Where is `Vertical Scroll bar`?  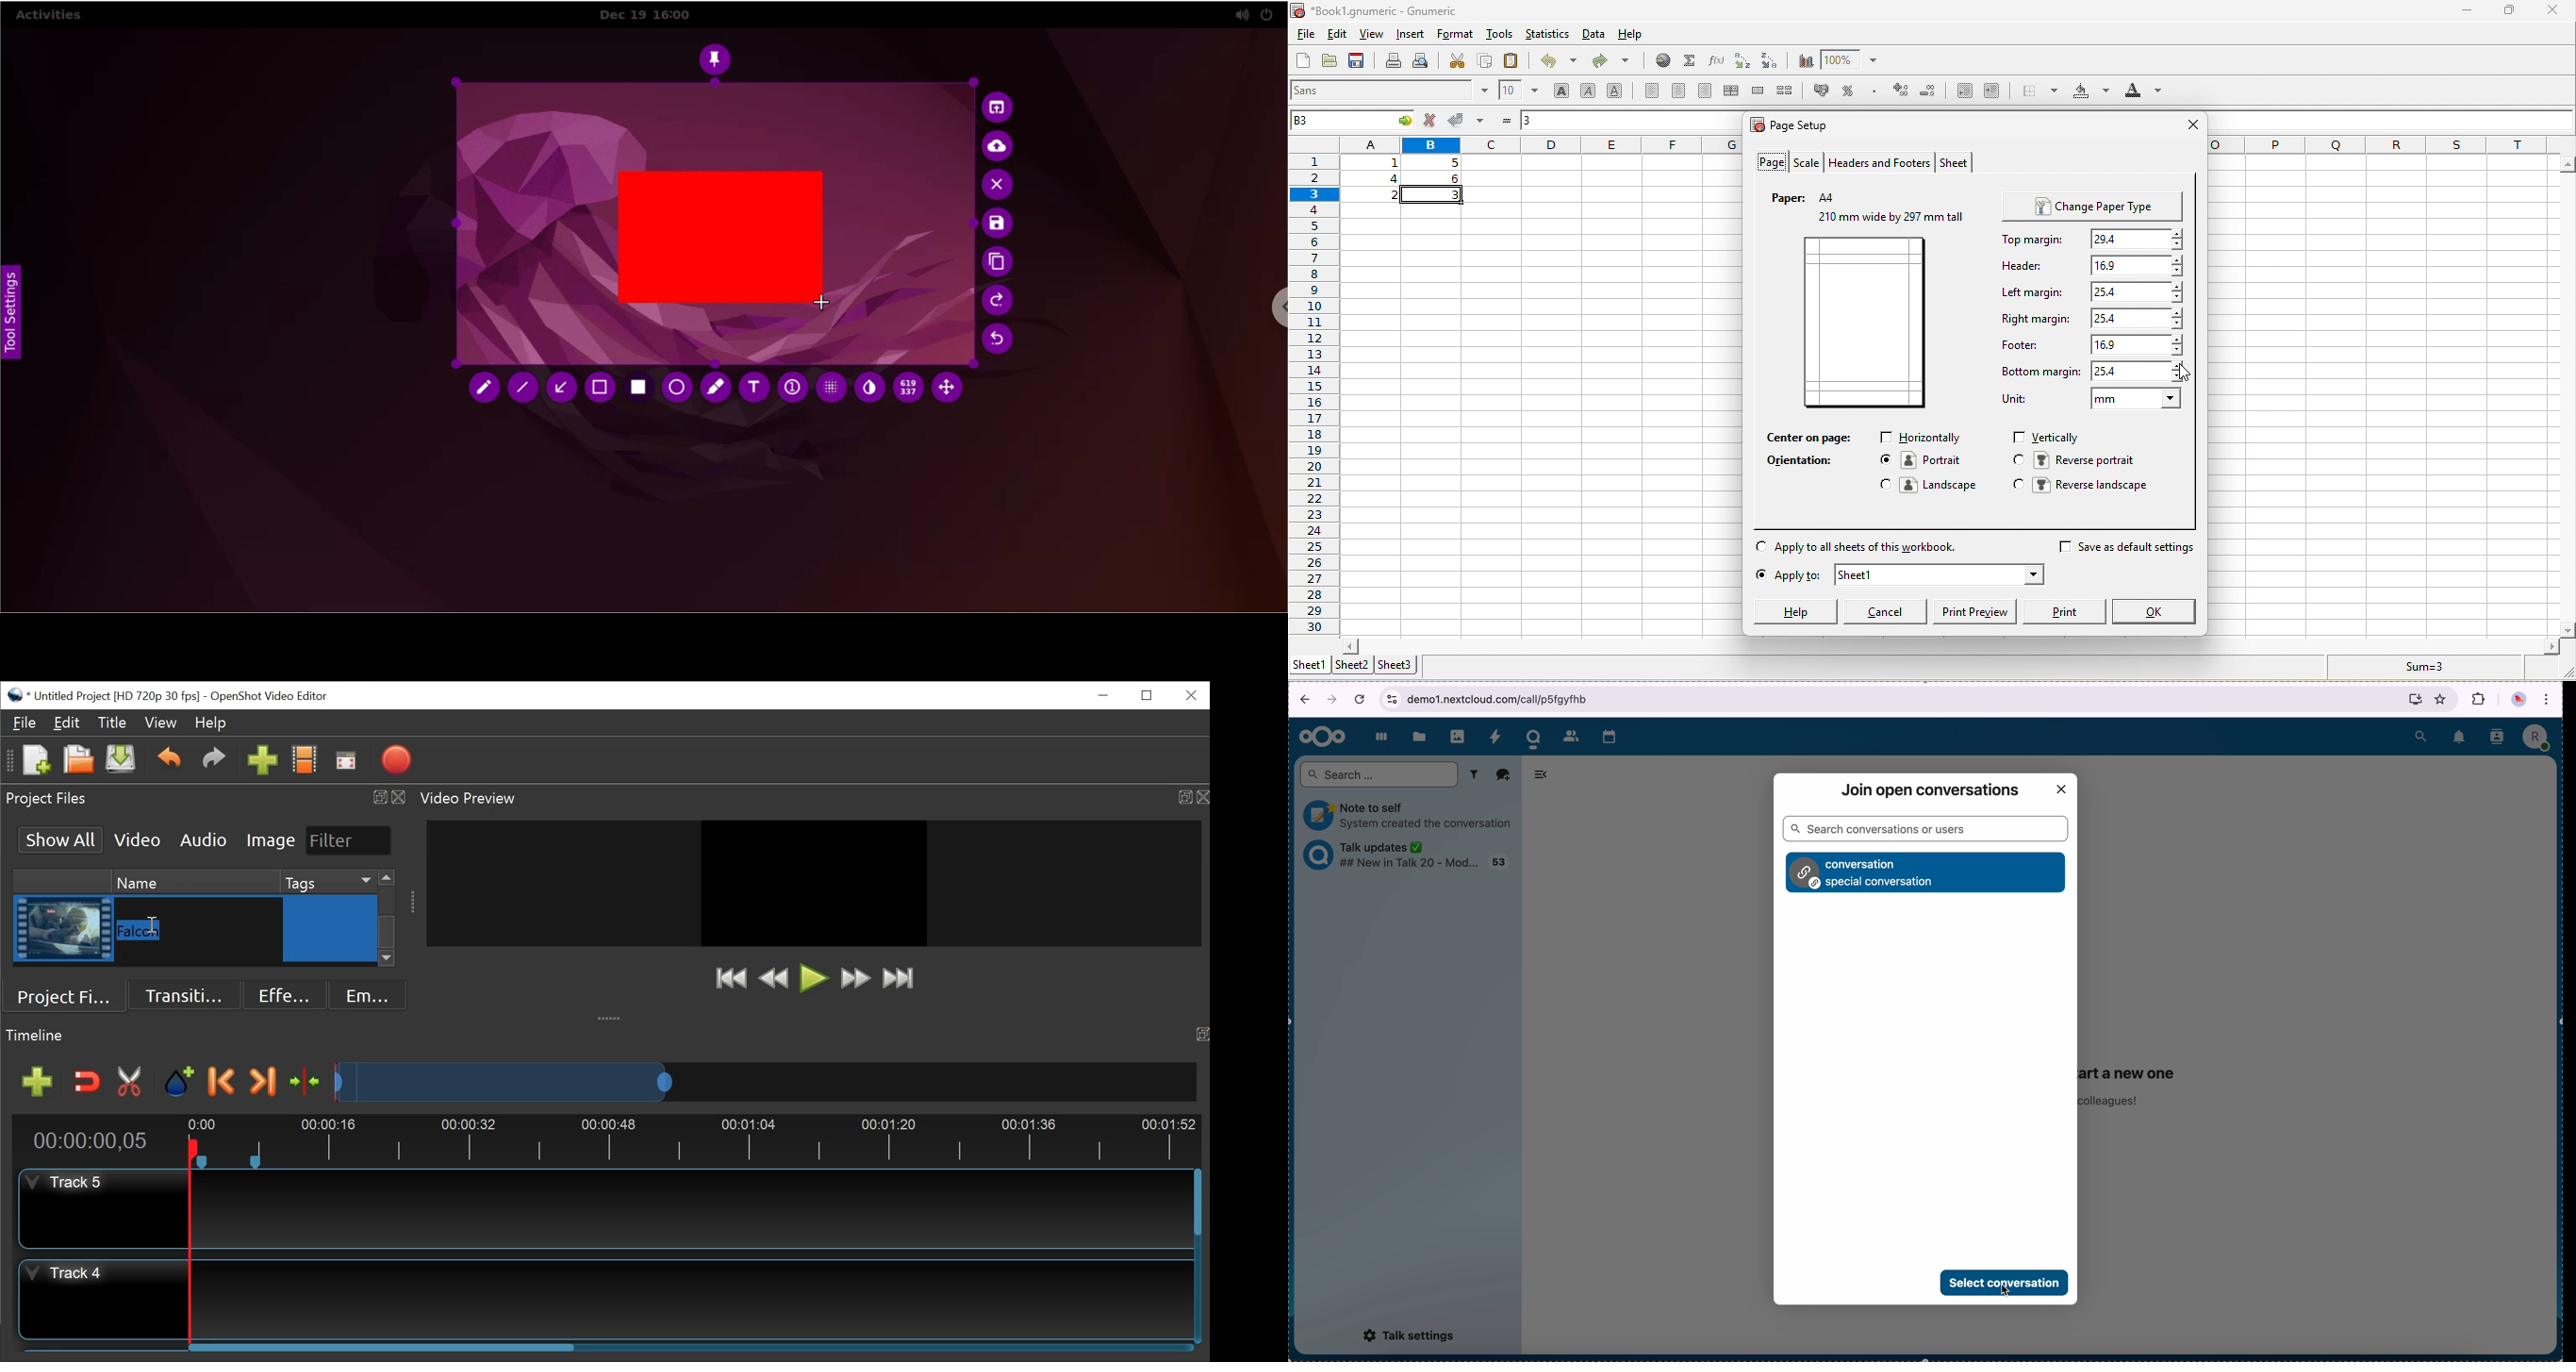
Vertical Scroll bar is located at coordinates (387, 931).